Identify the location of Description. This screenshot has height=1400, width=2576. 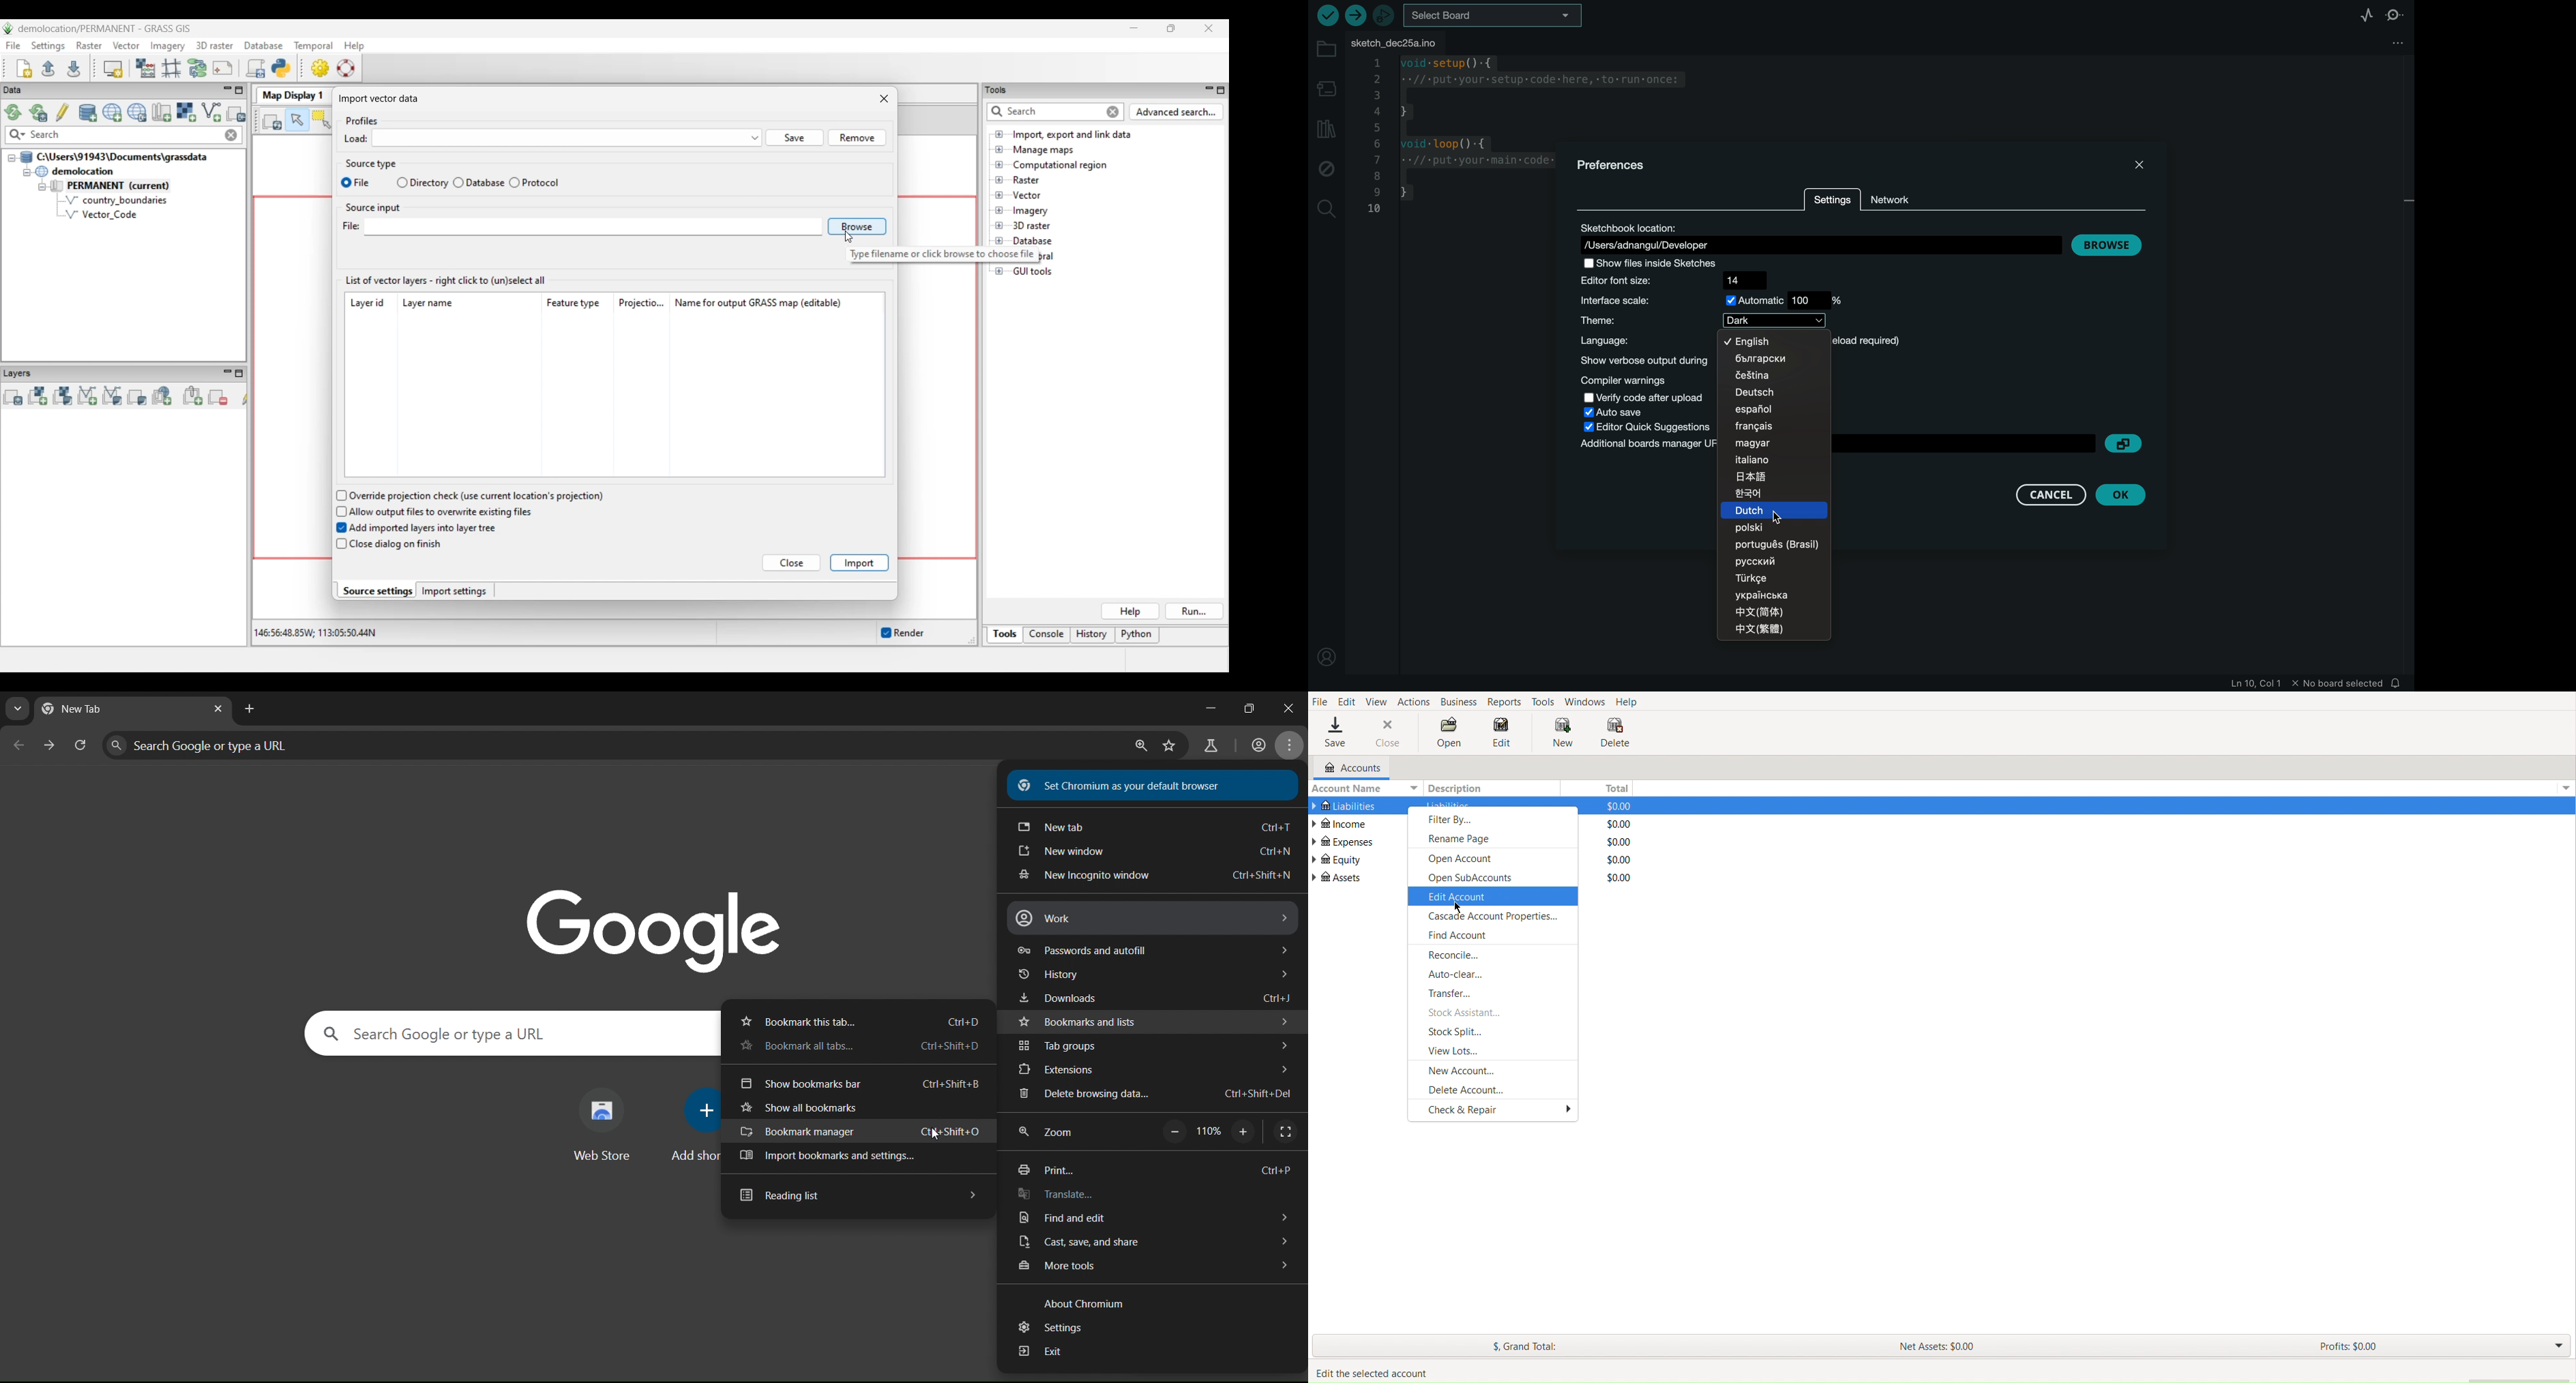
(1459, 788).